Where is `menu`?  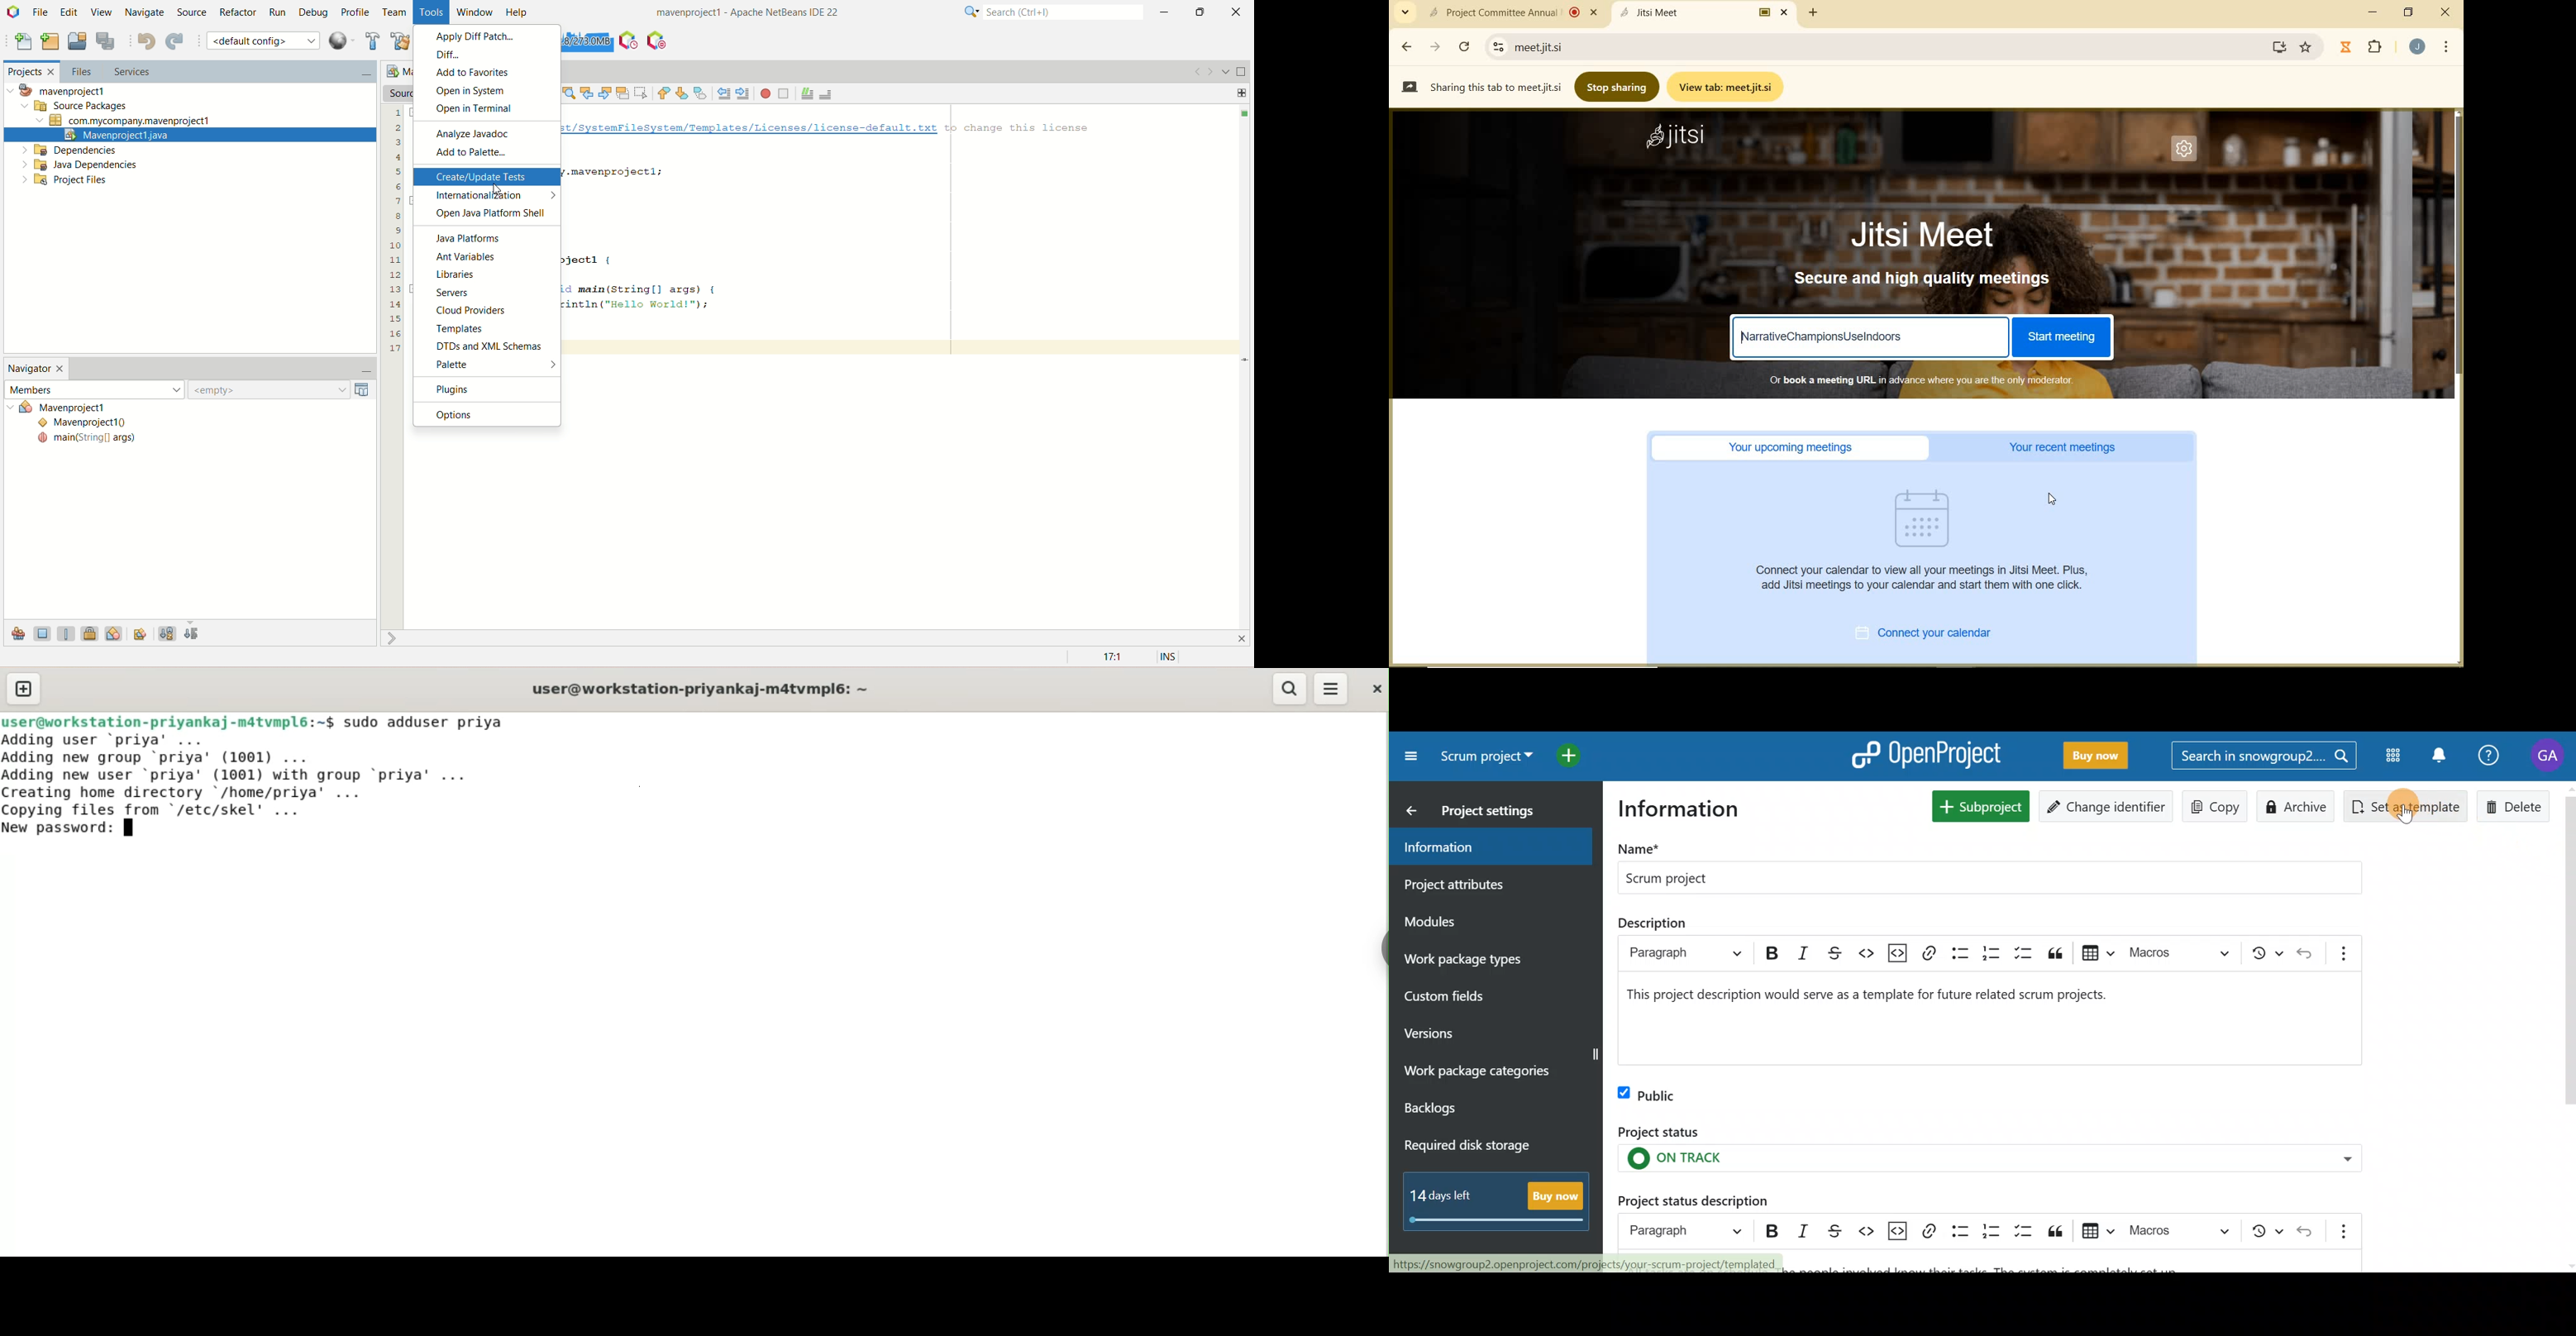 menu is located at coordinates (1332, 689).